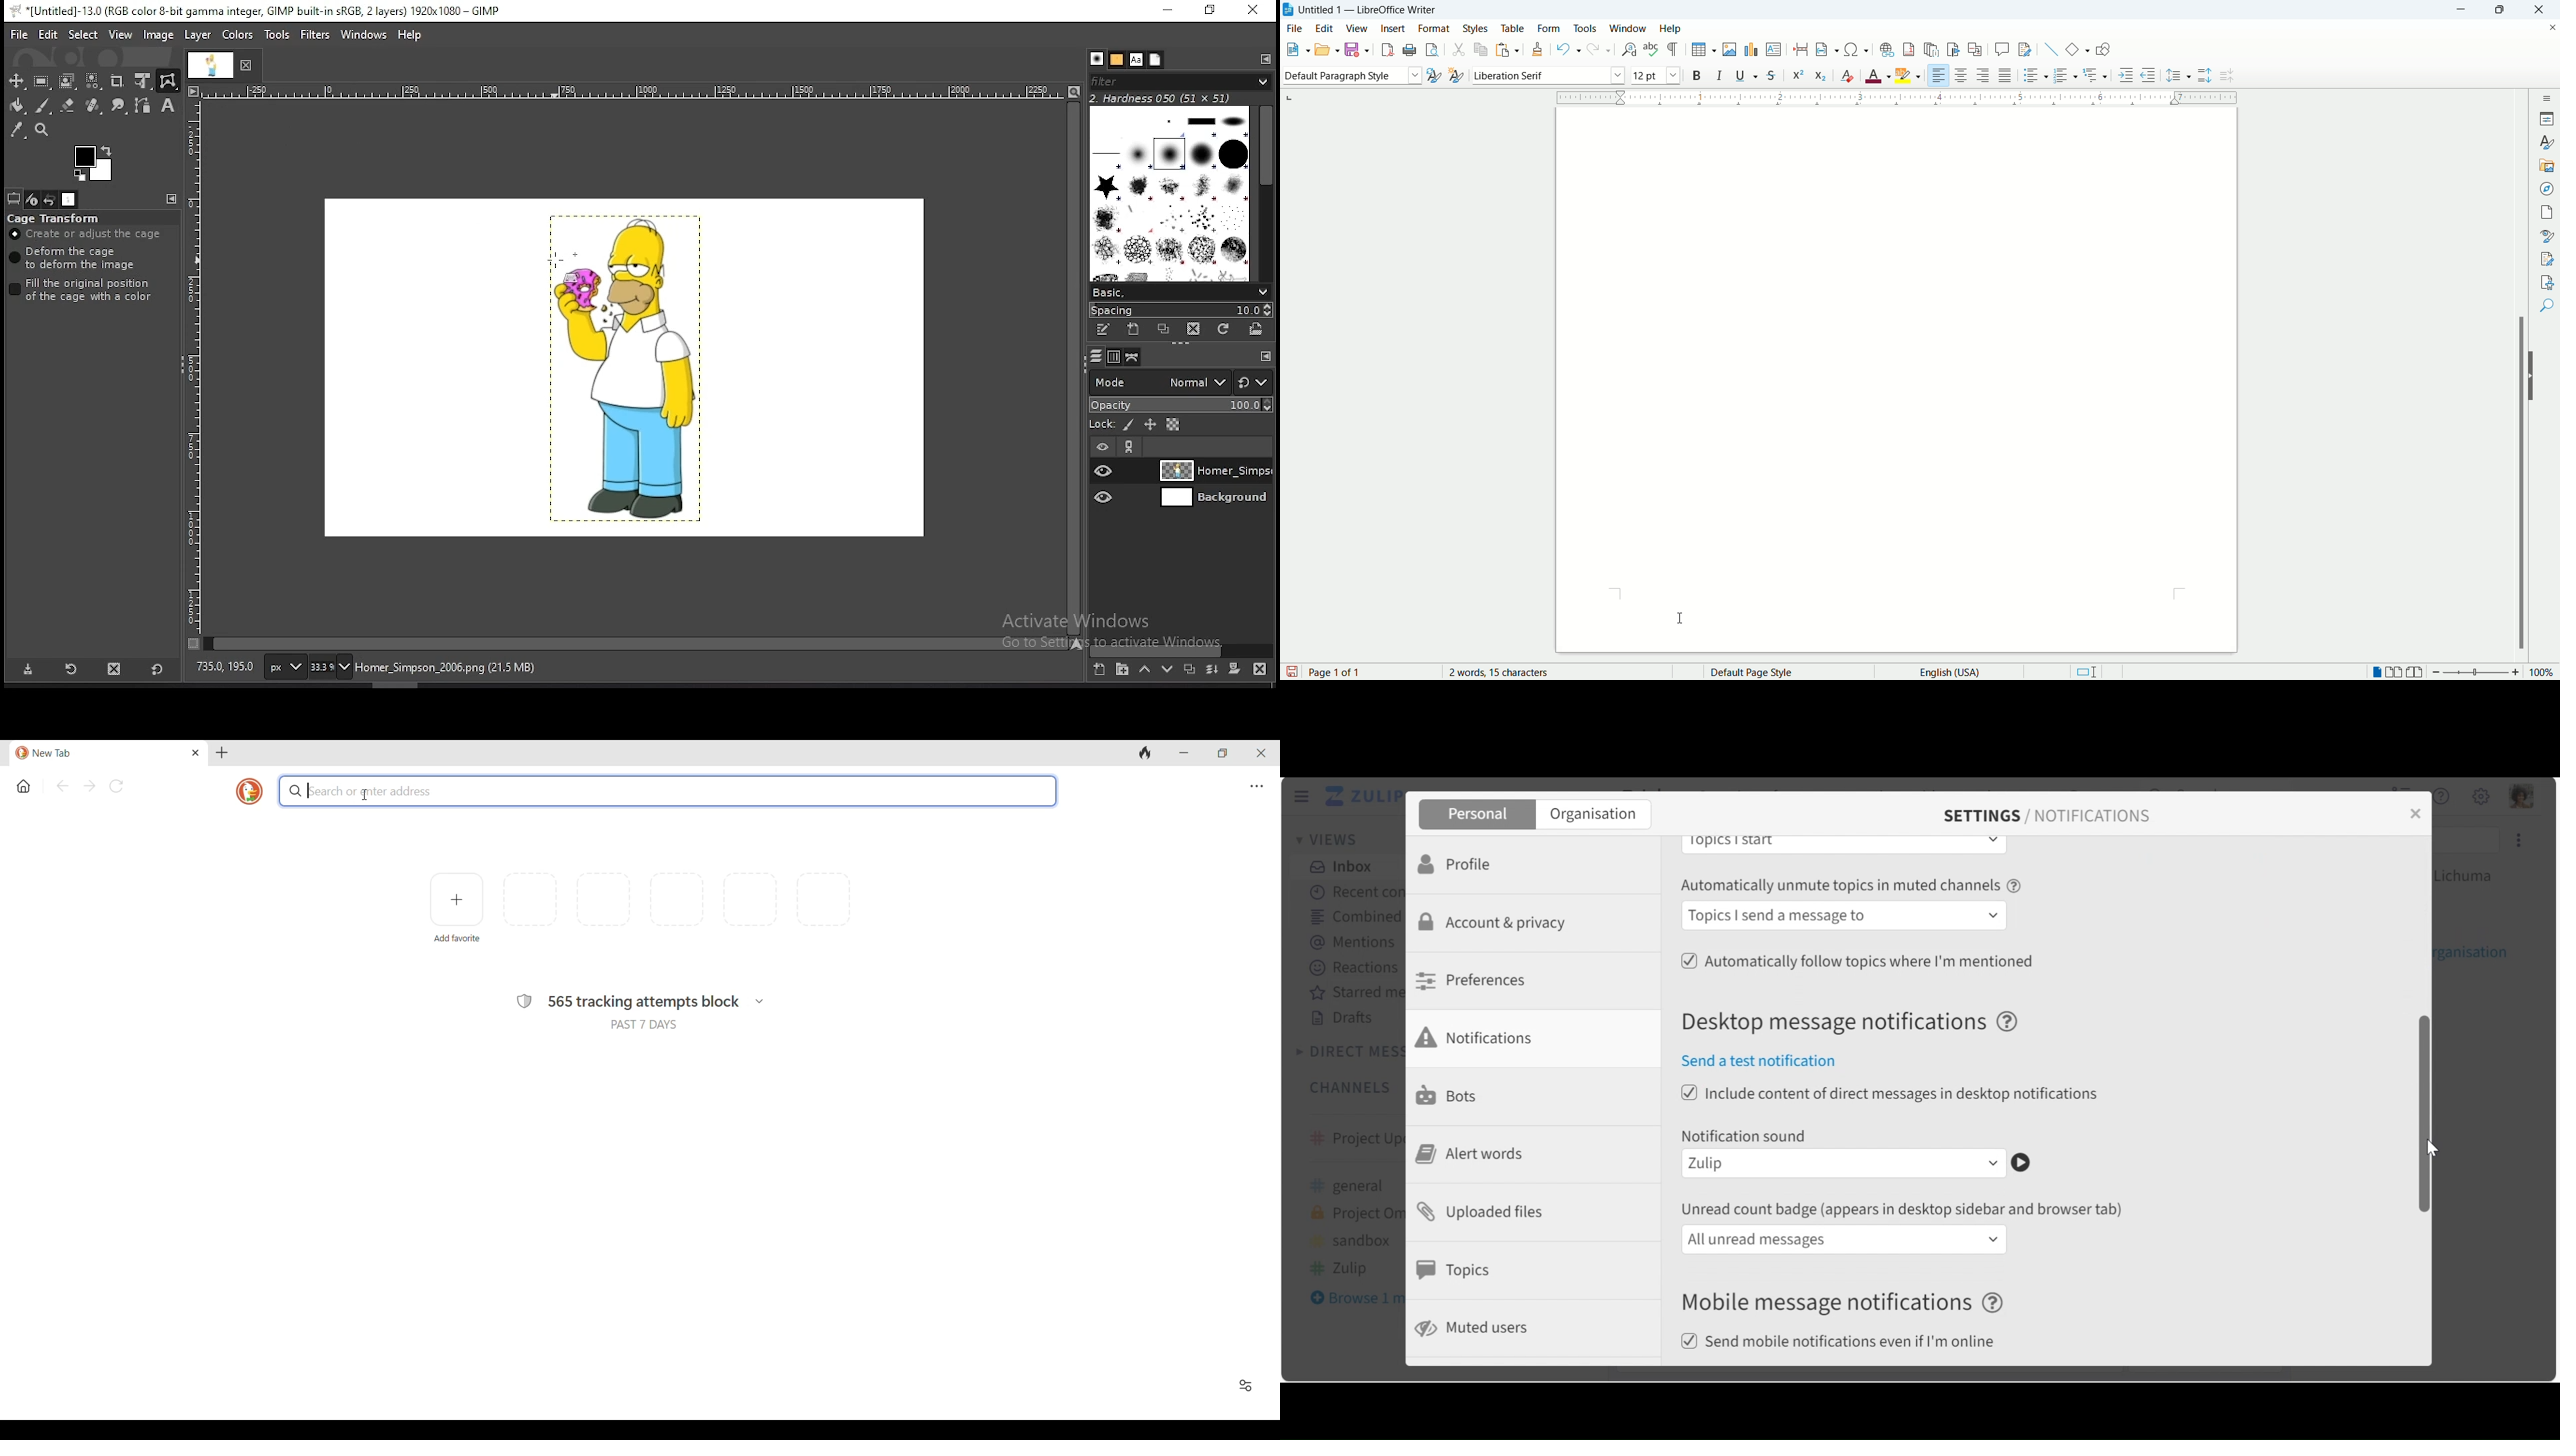 This screenshot has height=1456, width=2576. I want to click on Send a test notification, so click(1767, 1062).